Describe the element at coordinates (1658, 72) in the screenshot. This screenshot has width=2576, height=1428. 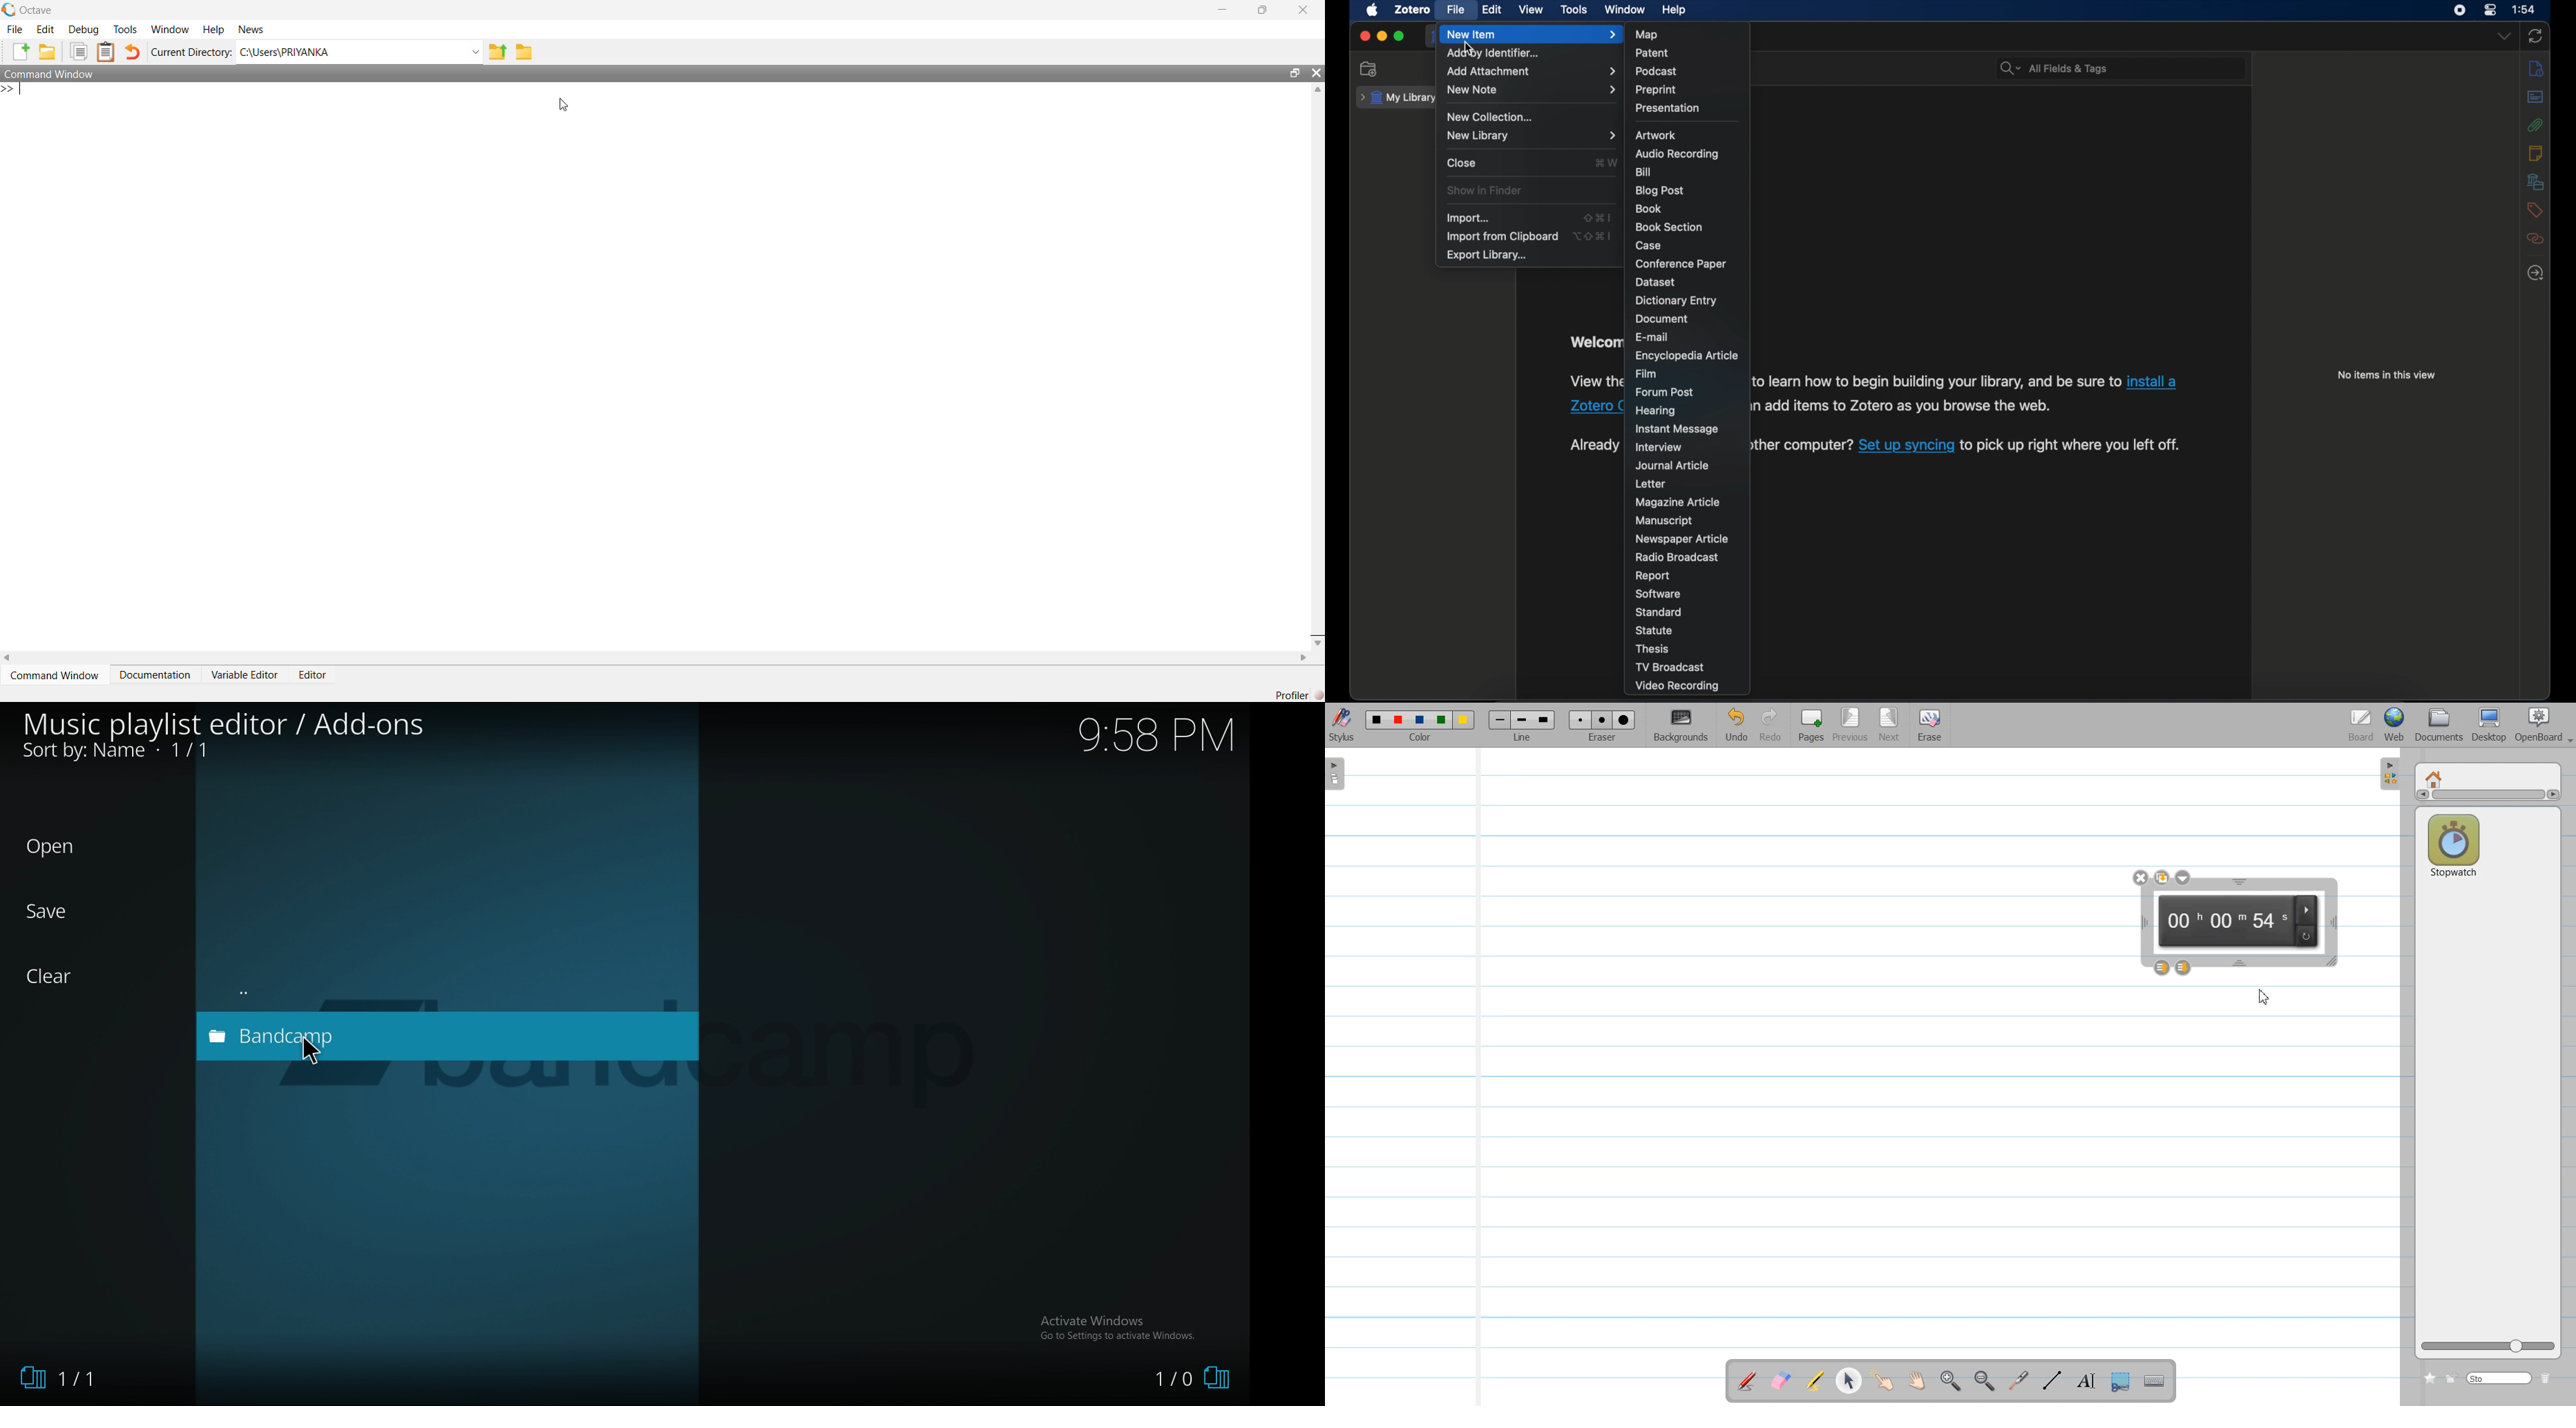
I see `podcast` at that location.